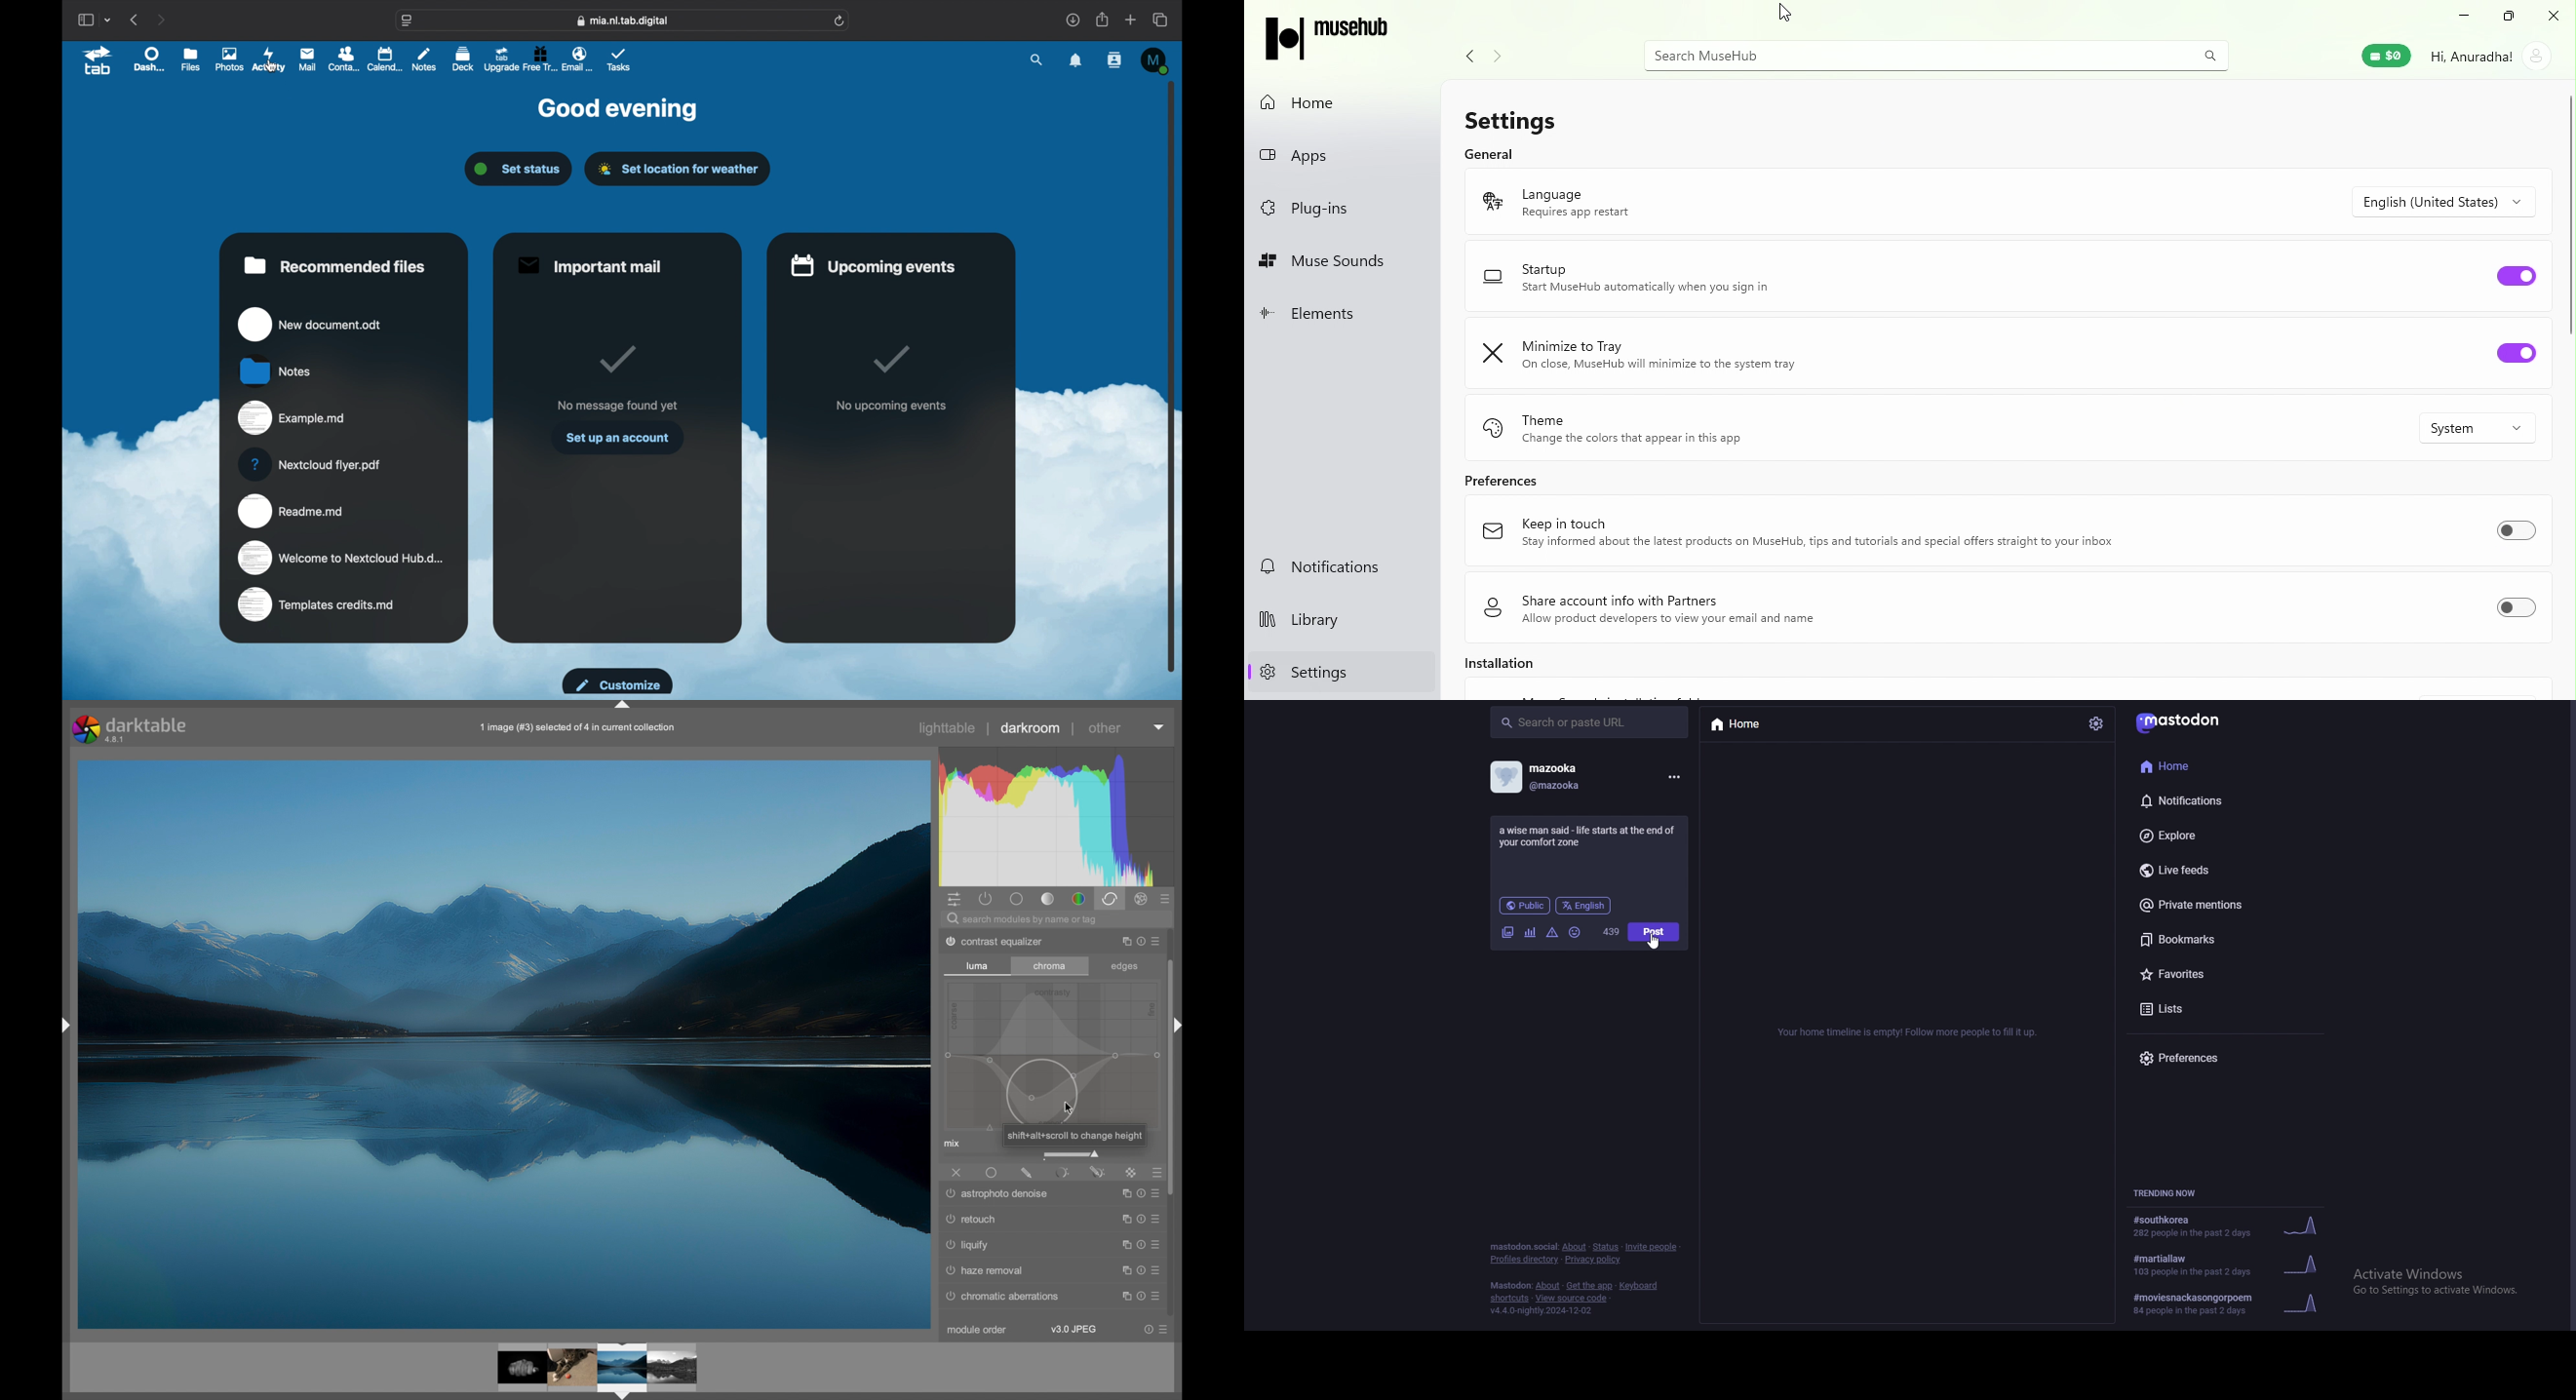 The width and height of the screenshot is (2576, 1400). What do you see at coordinates (1525, 905) in the screenshot?
I see `audience` at bounding box center [1525, 905].